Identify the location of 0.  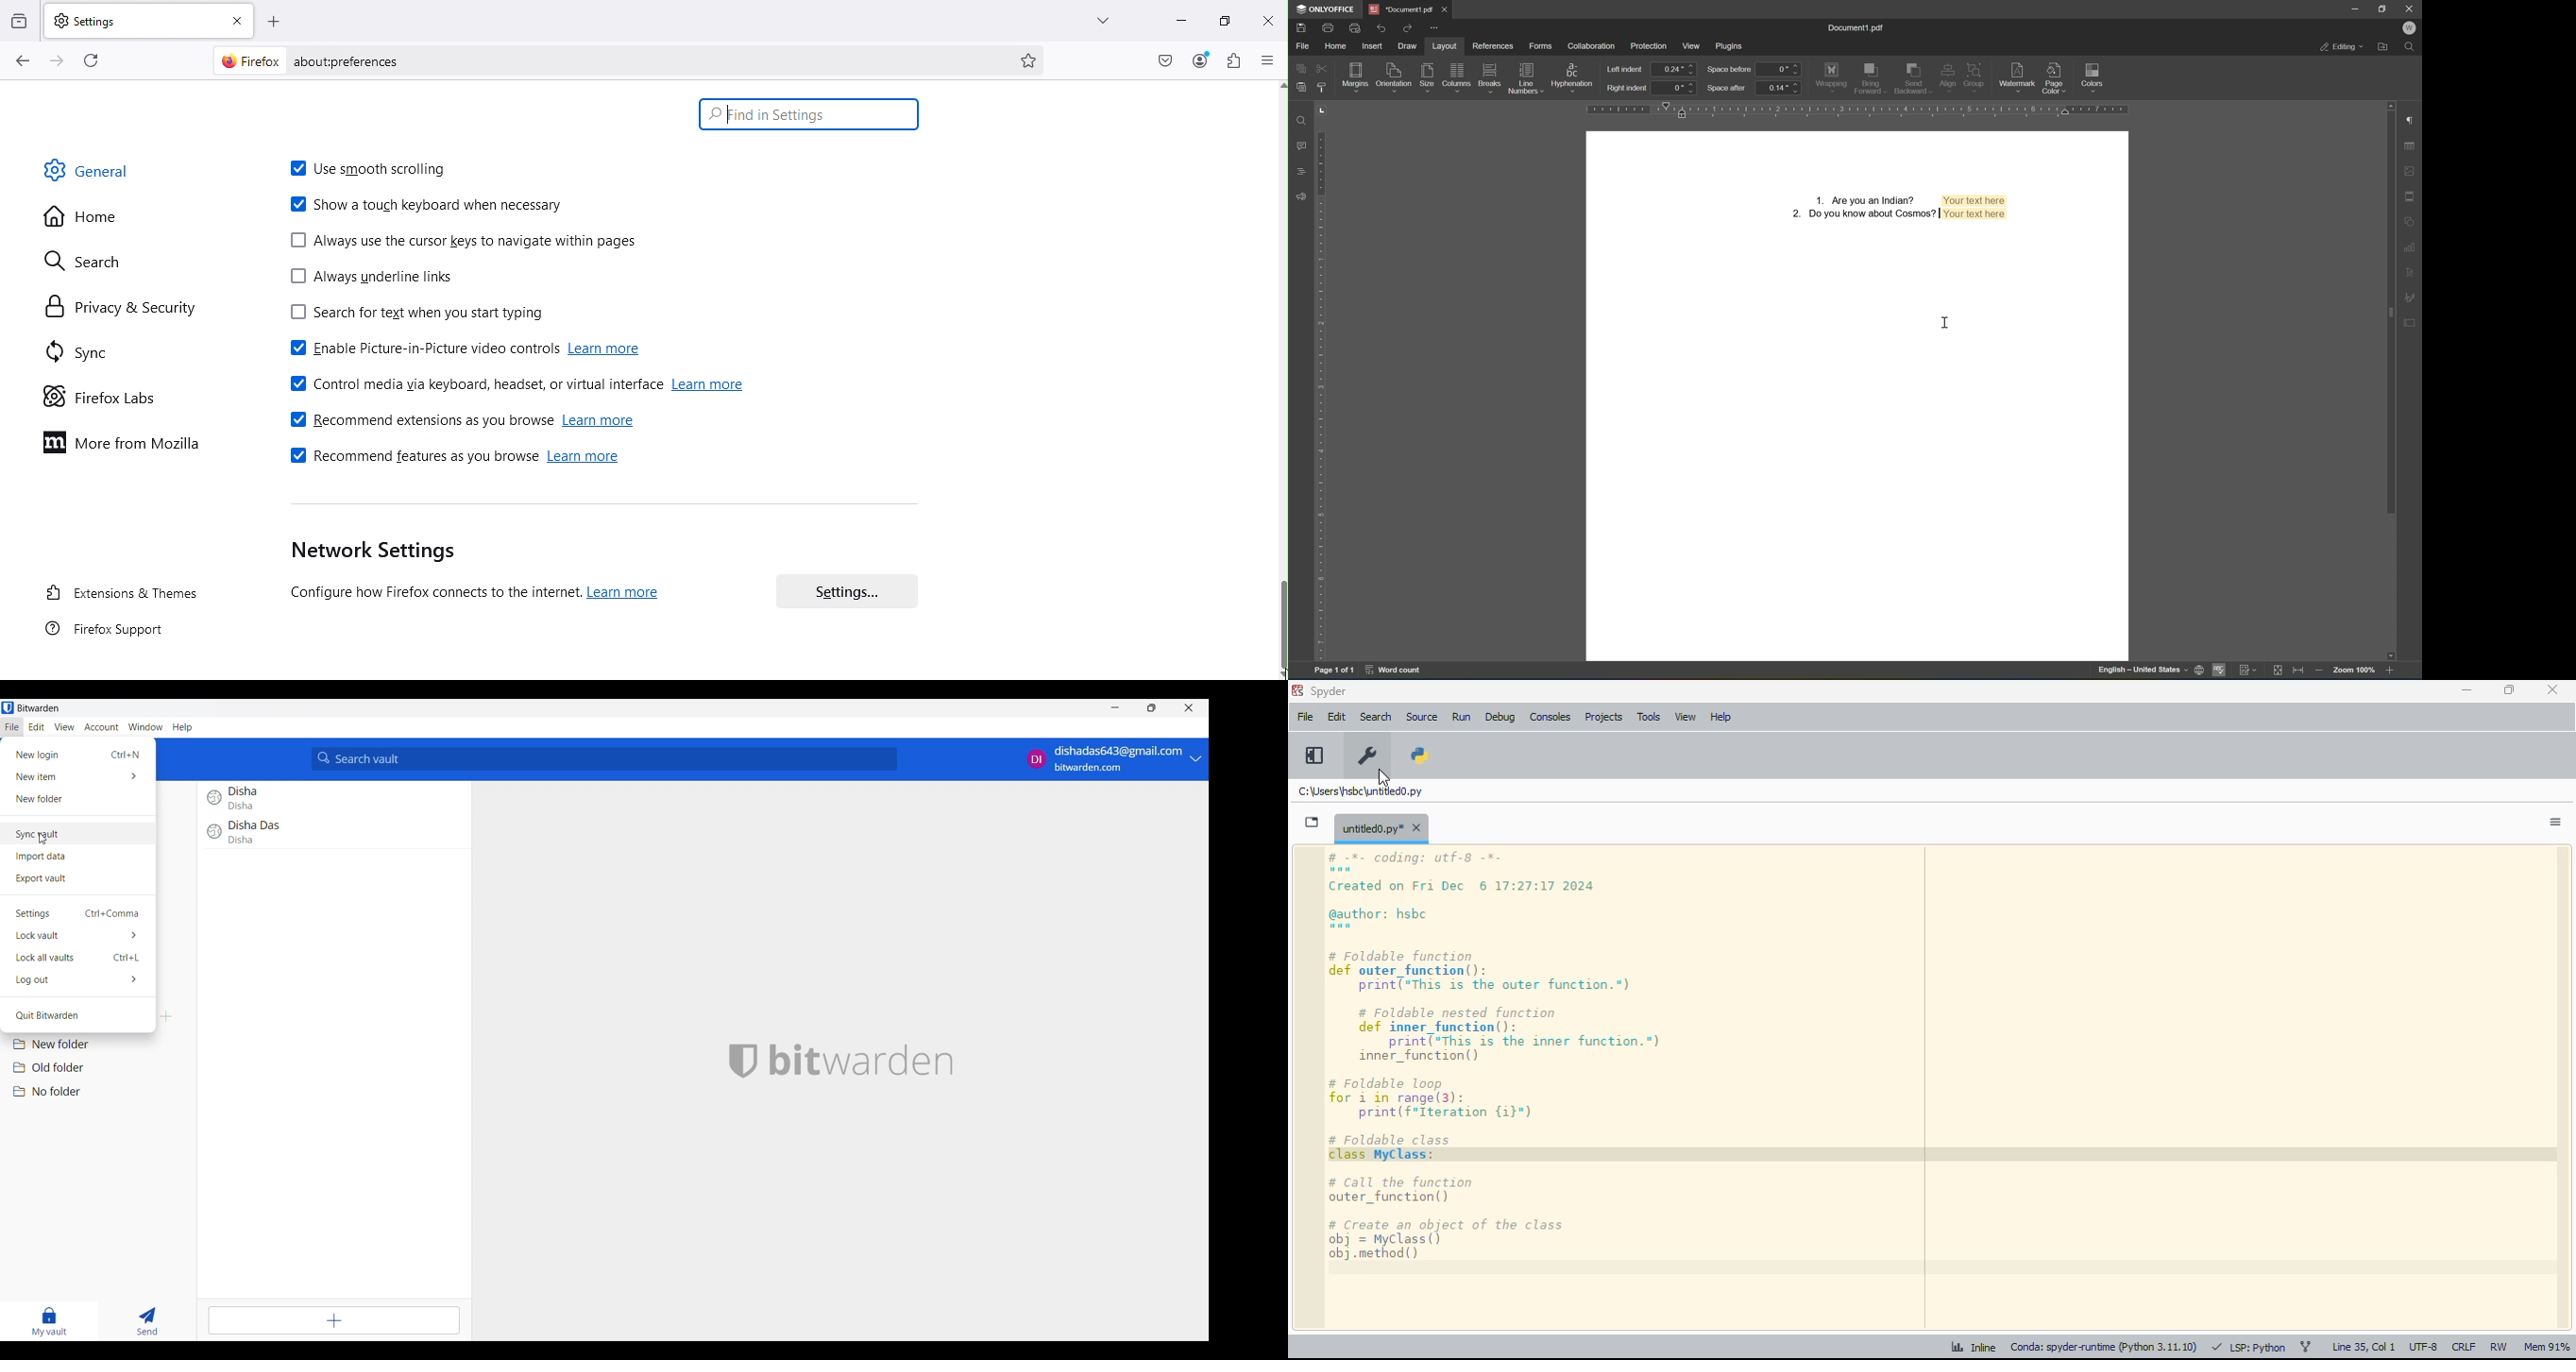
(1780, 68).